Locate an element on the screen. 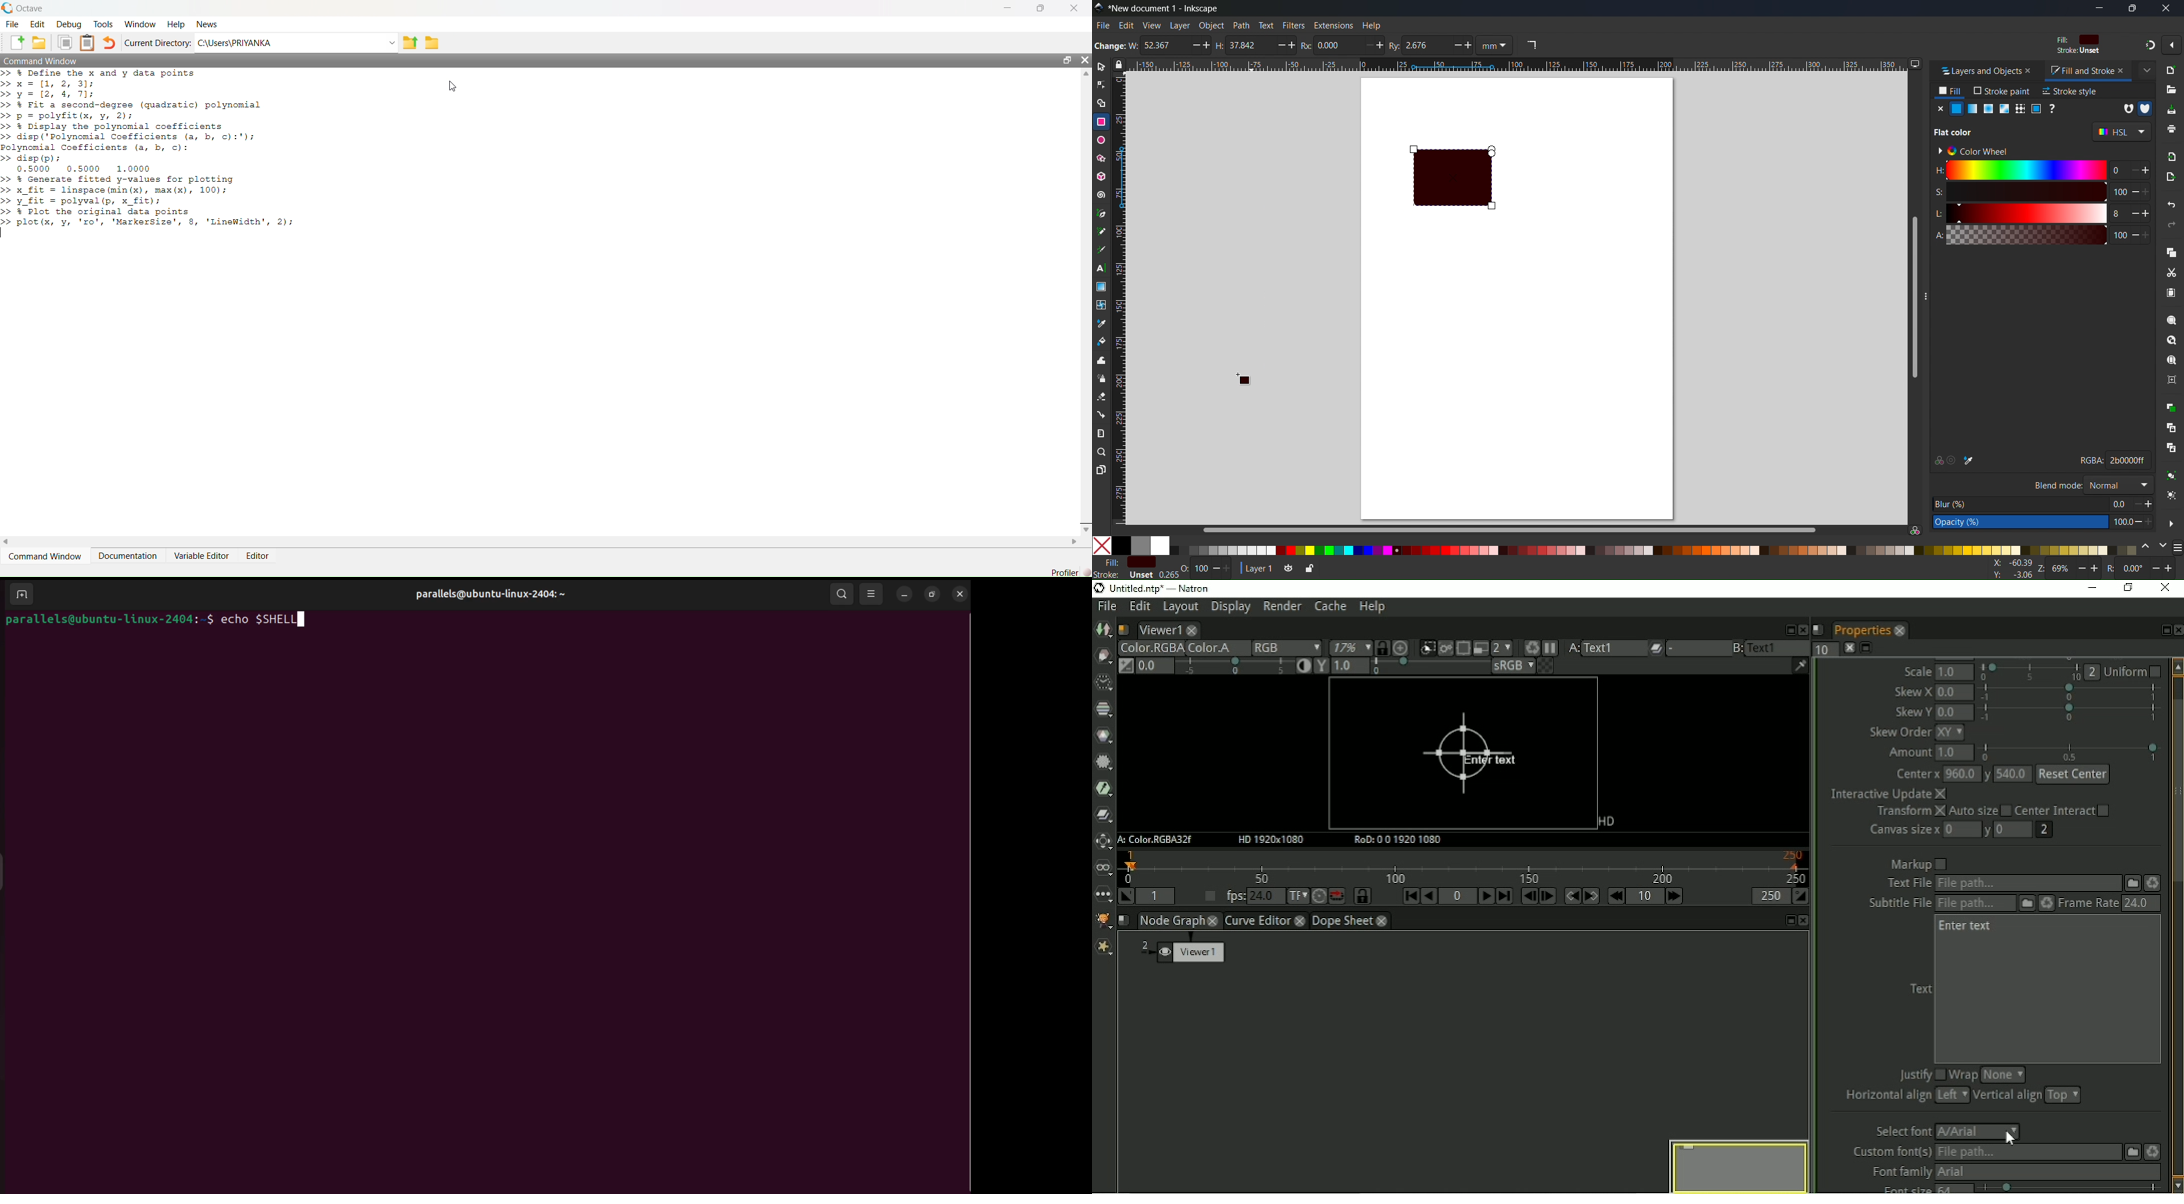 This screenshot has height=1204, width=2184. Next frame is located at coordinates (1547, 896).